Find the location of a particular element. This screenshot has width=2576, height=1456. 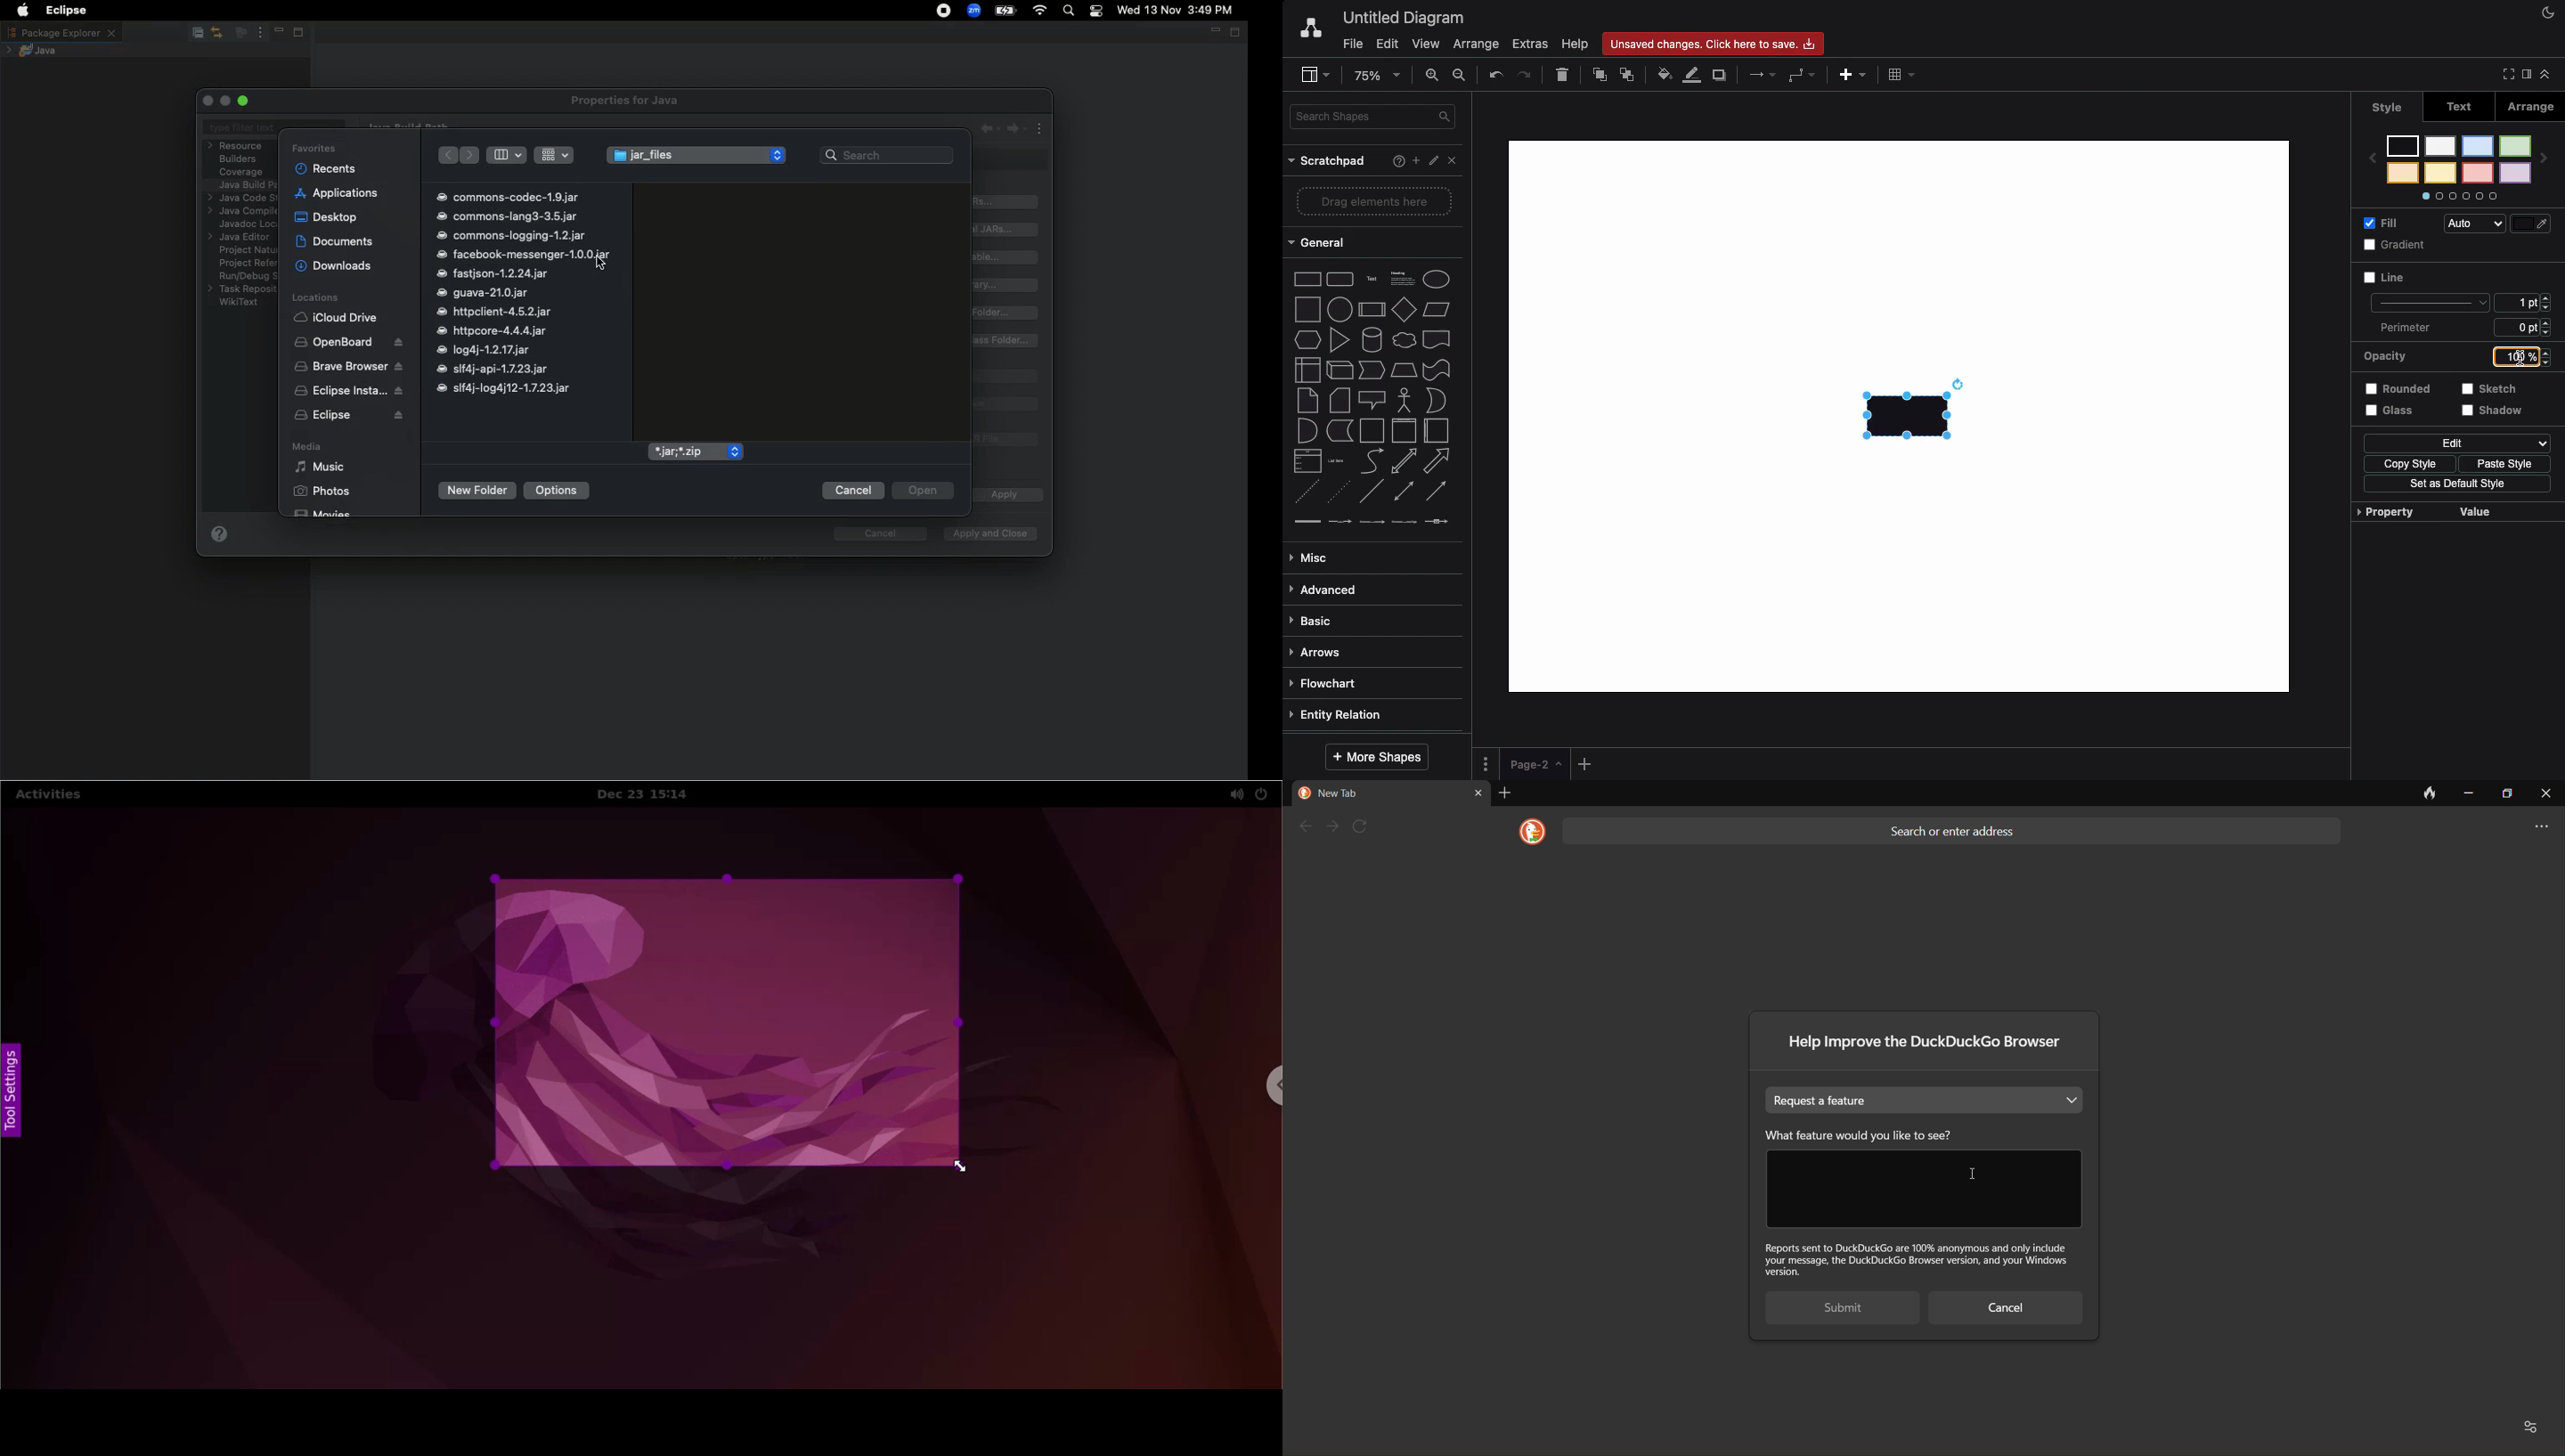

Zoom in is located at coordinates (1433, 77).